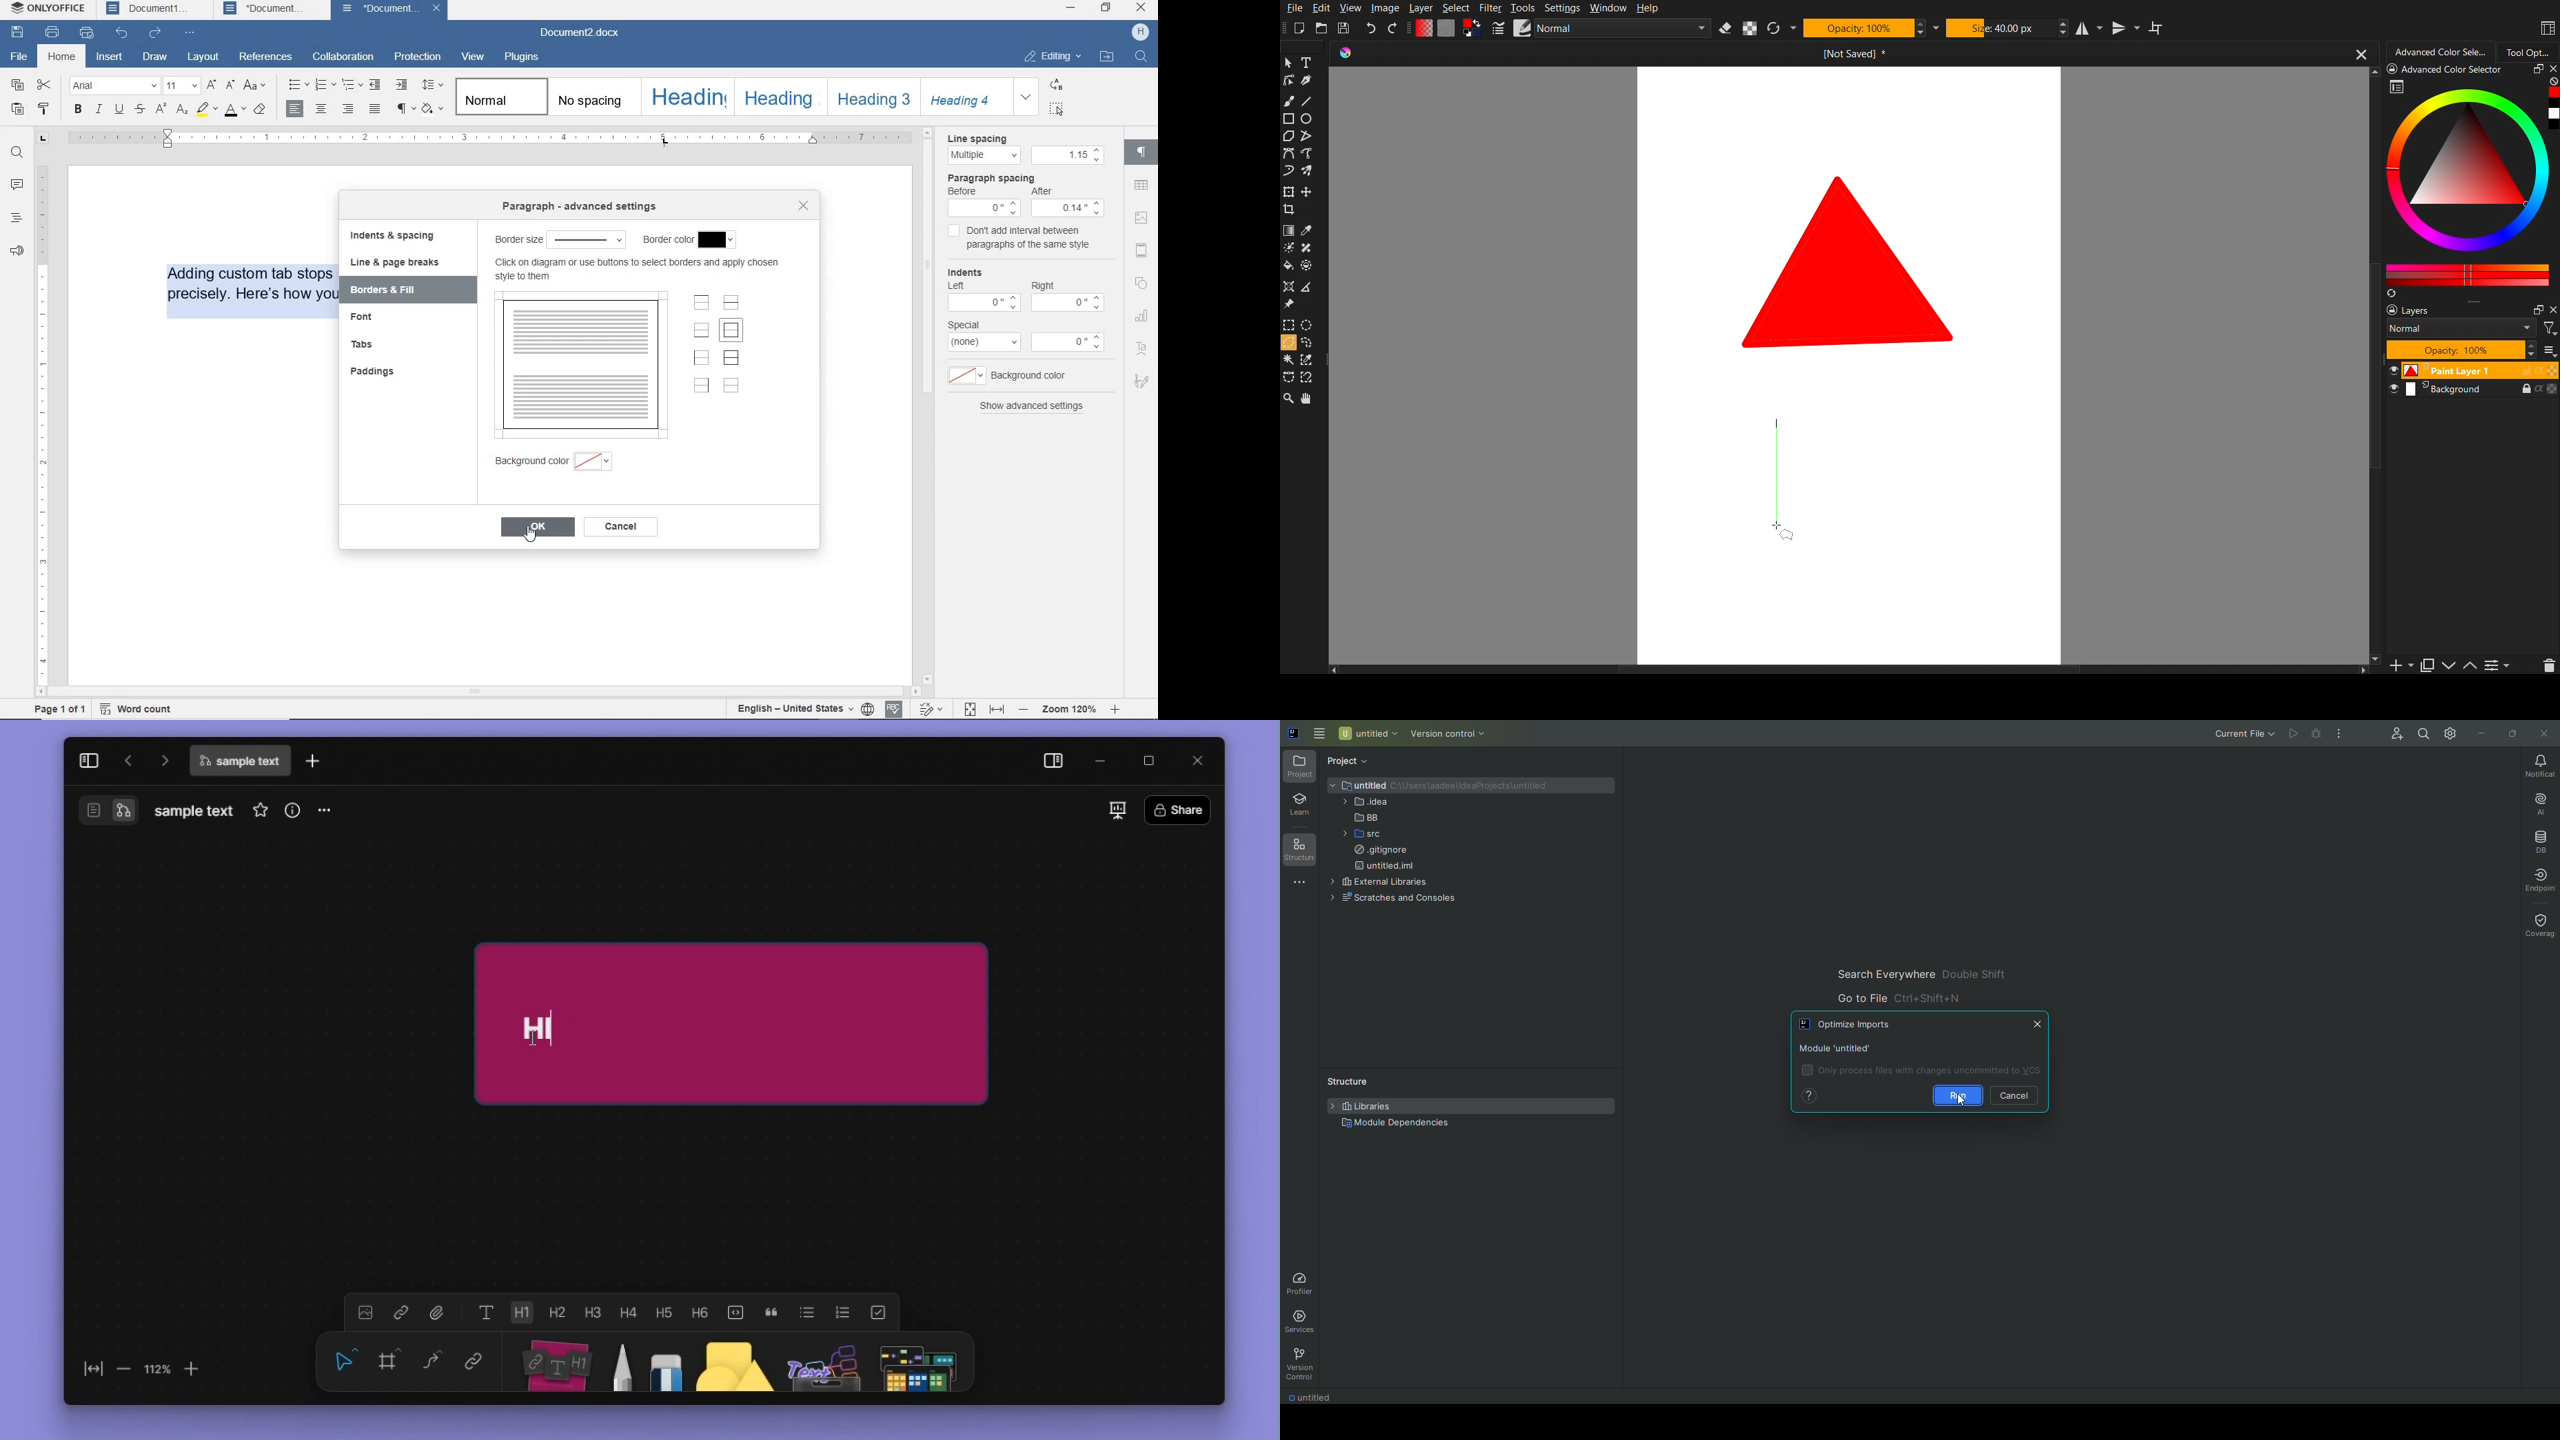 The height and width of the screenshot is (1456, 2576). I want to click on align right, so click(297, 108).